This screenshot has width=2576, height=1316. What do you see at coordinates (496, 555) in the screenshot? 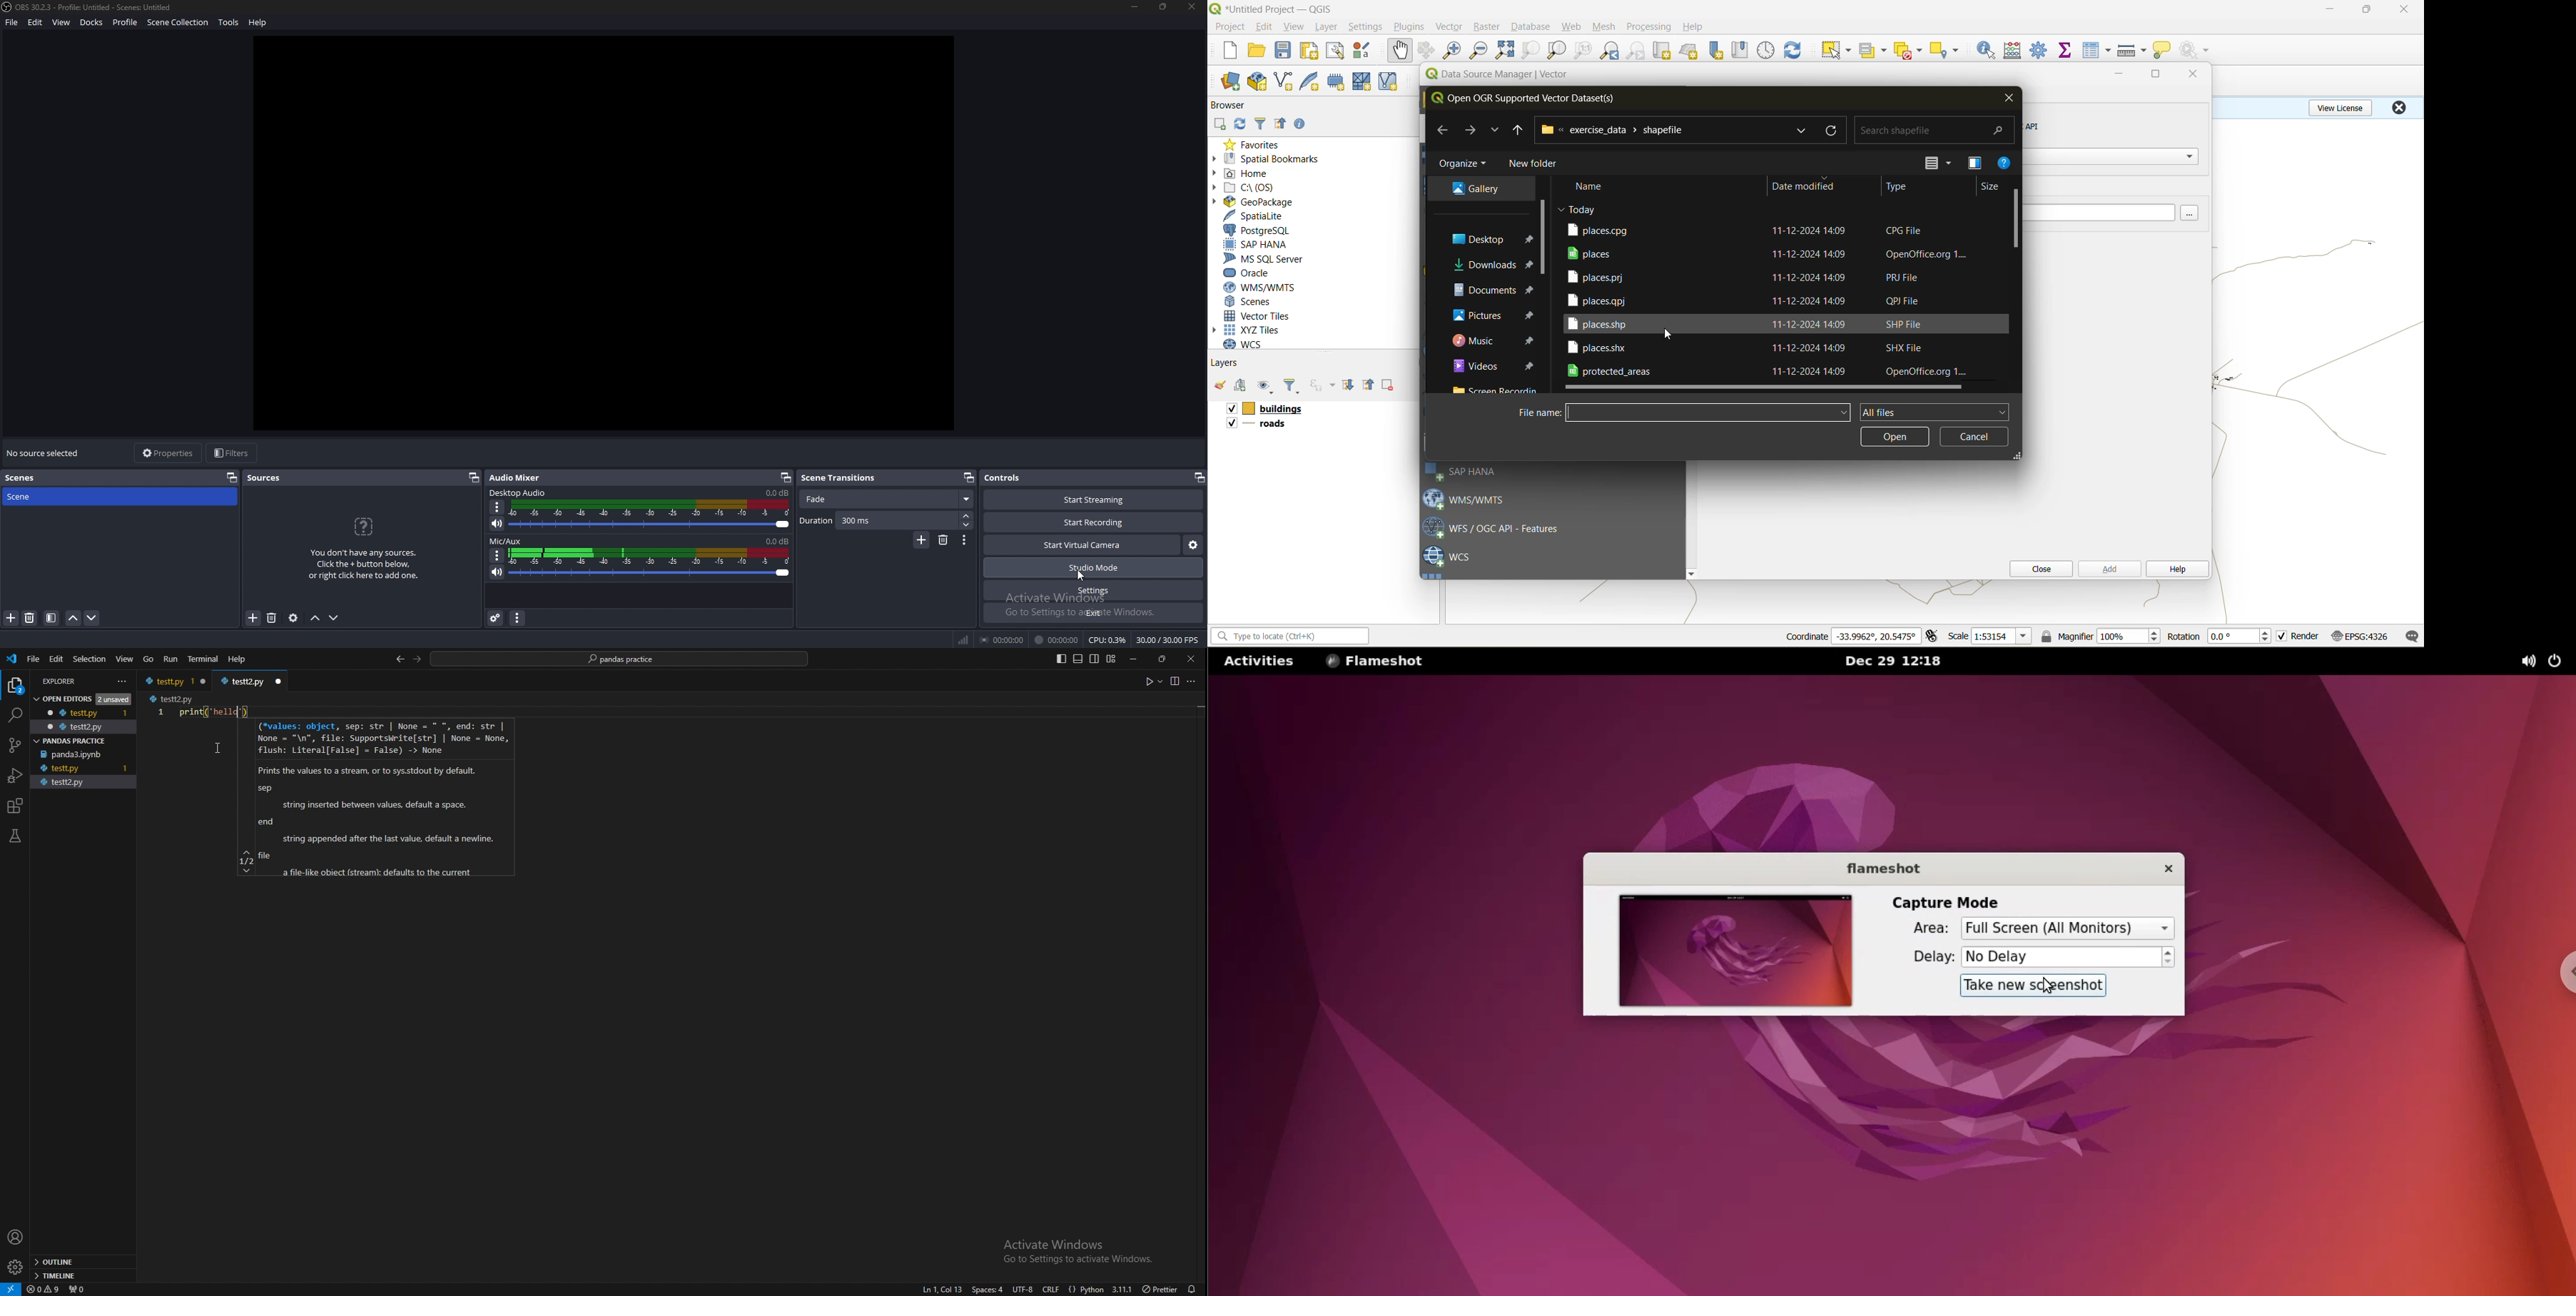
I see `Options` at bounding box center [496, 555].